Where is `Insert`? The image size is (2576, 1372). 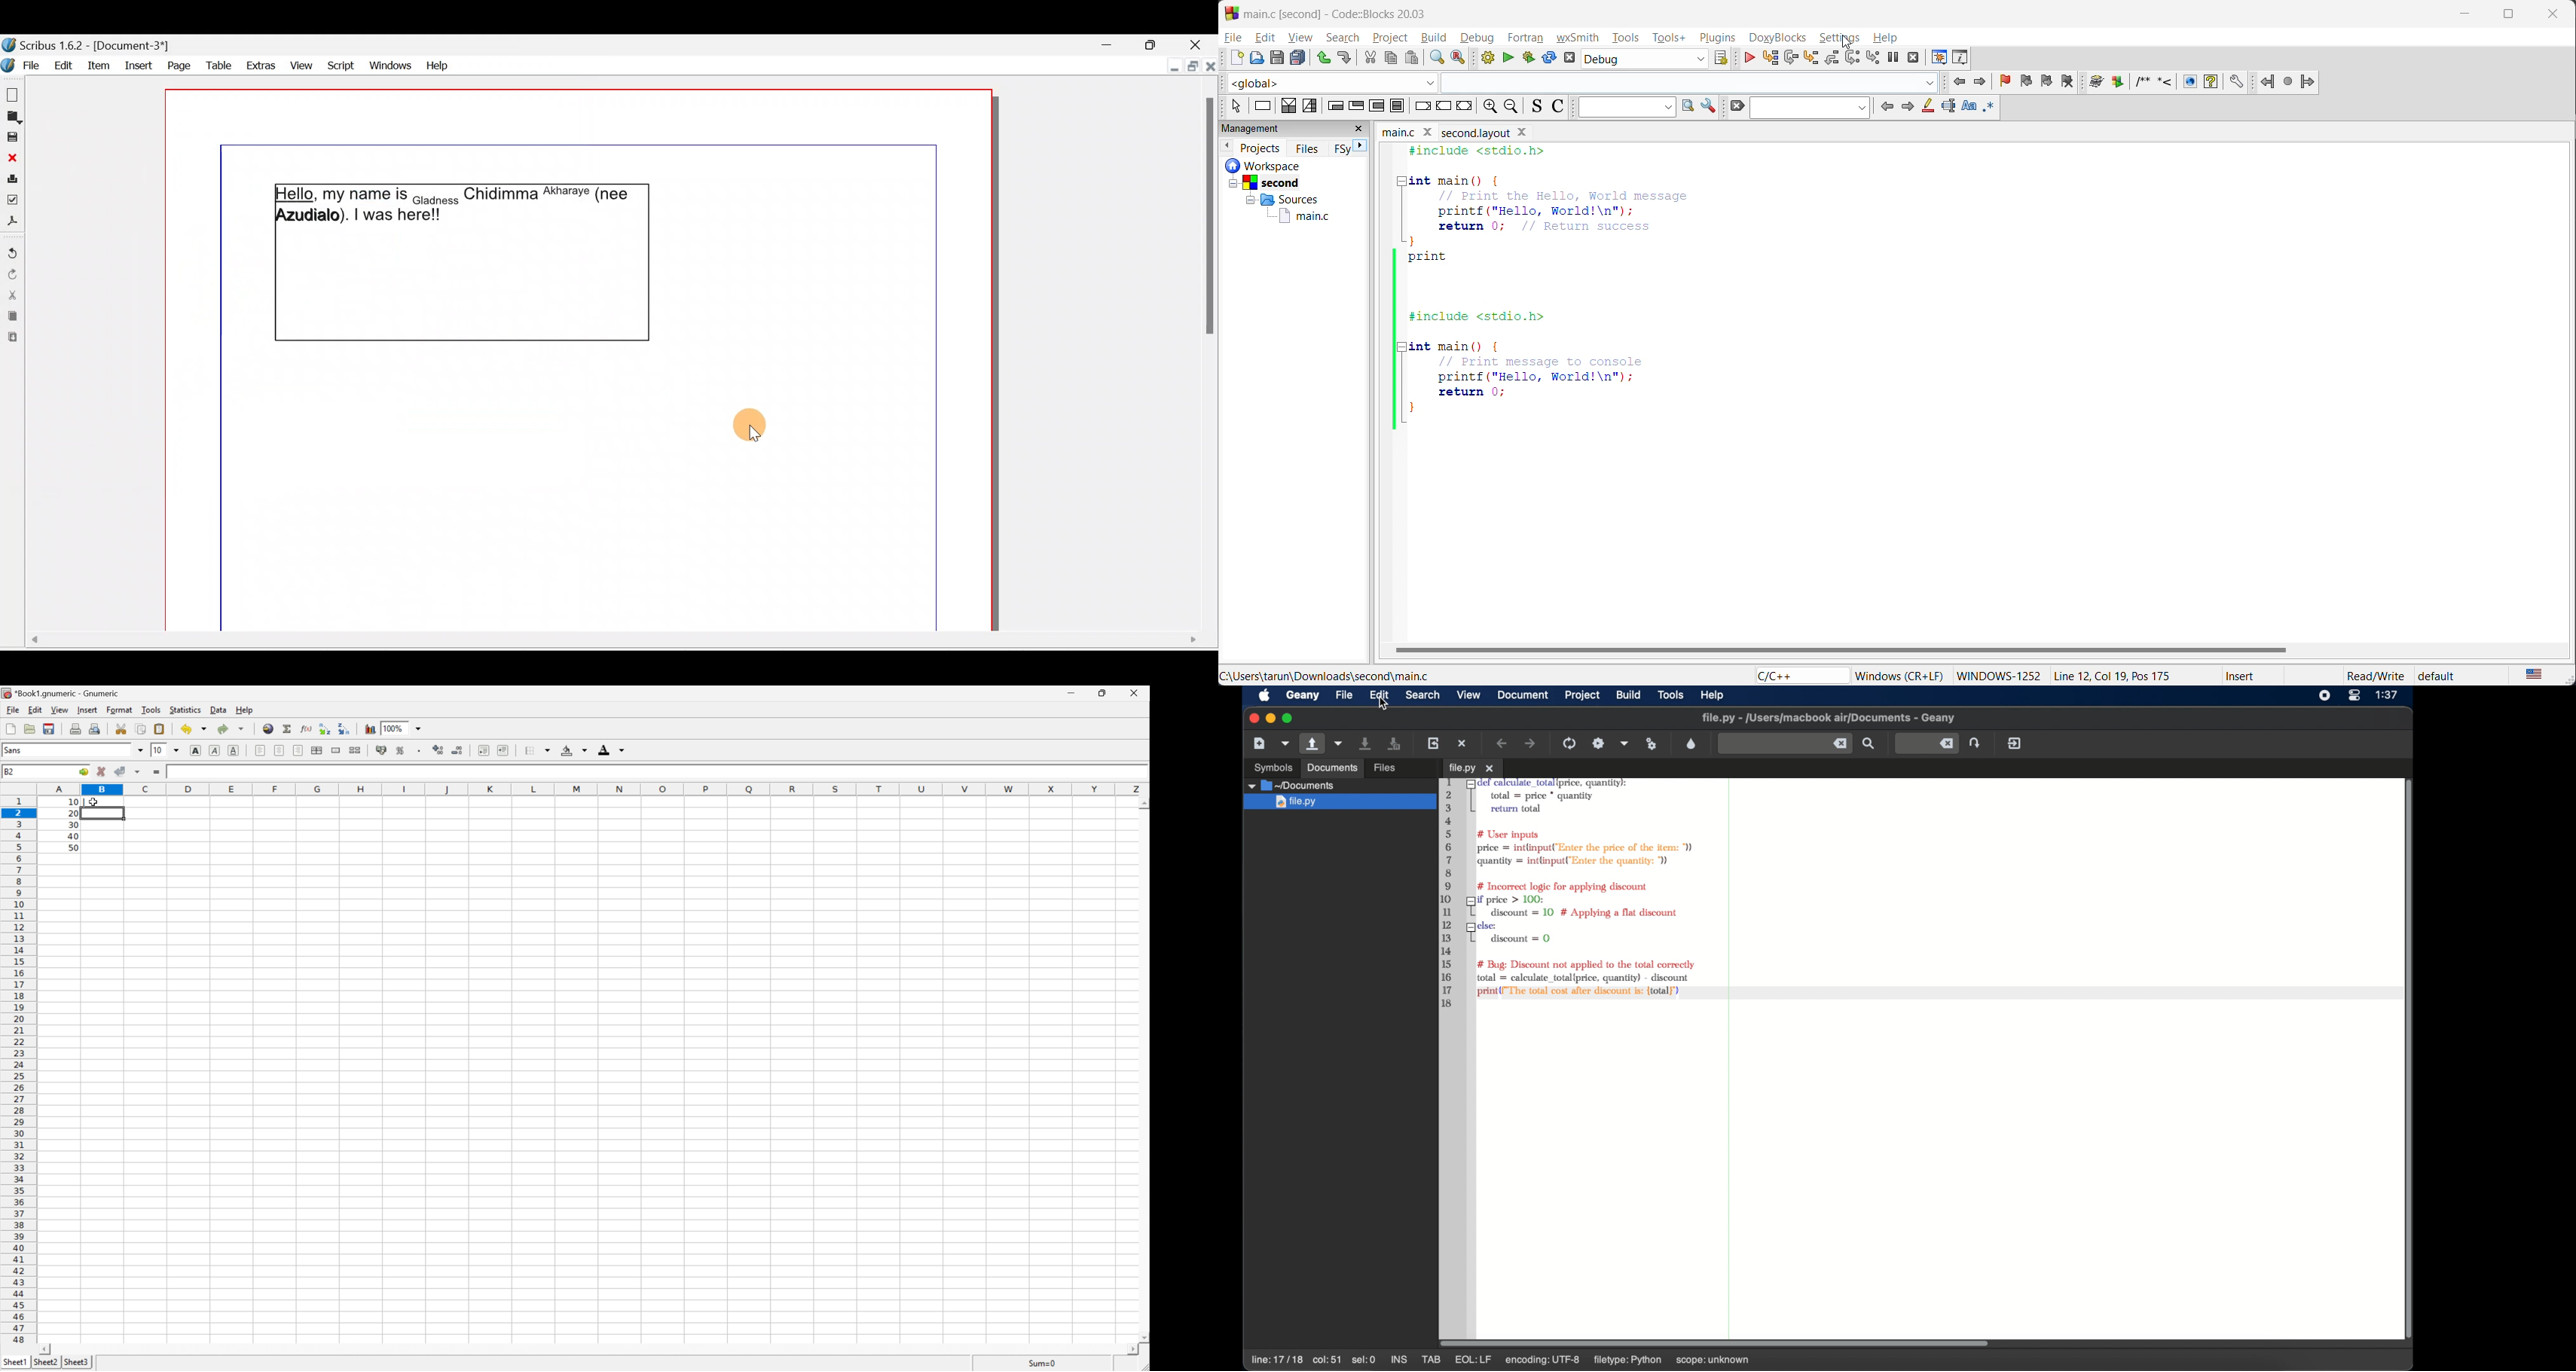
Insert is located at coordinates (86, 709).